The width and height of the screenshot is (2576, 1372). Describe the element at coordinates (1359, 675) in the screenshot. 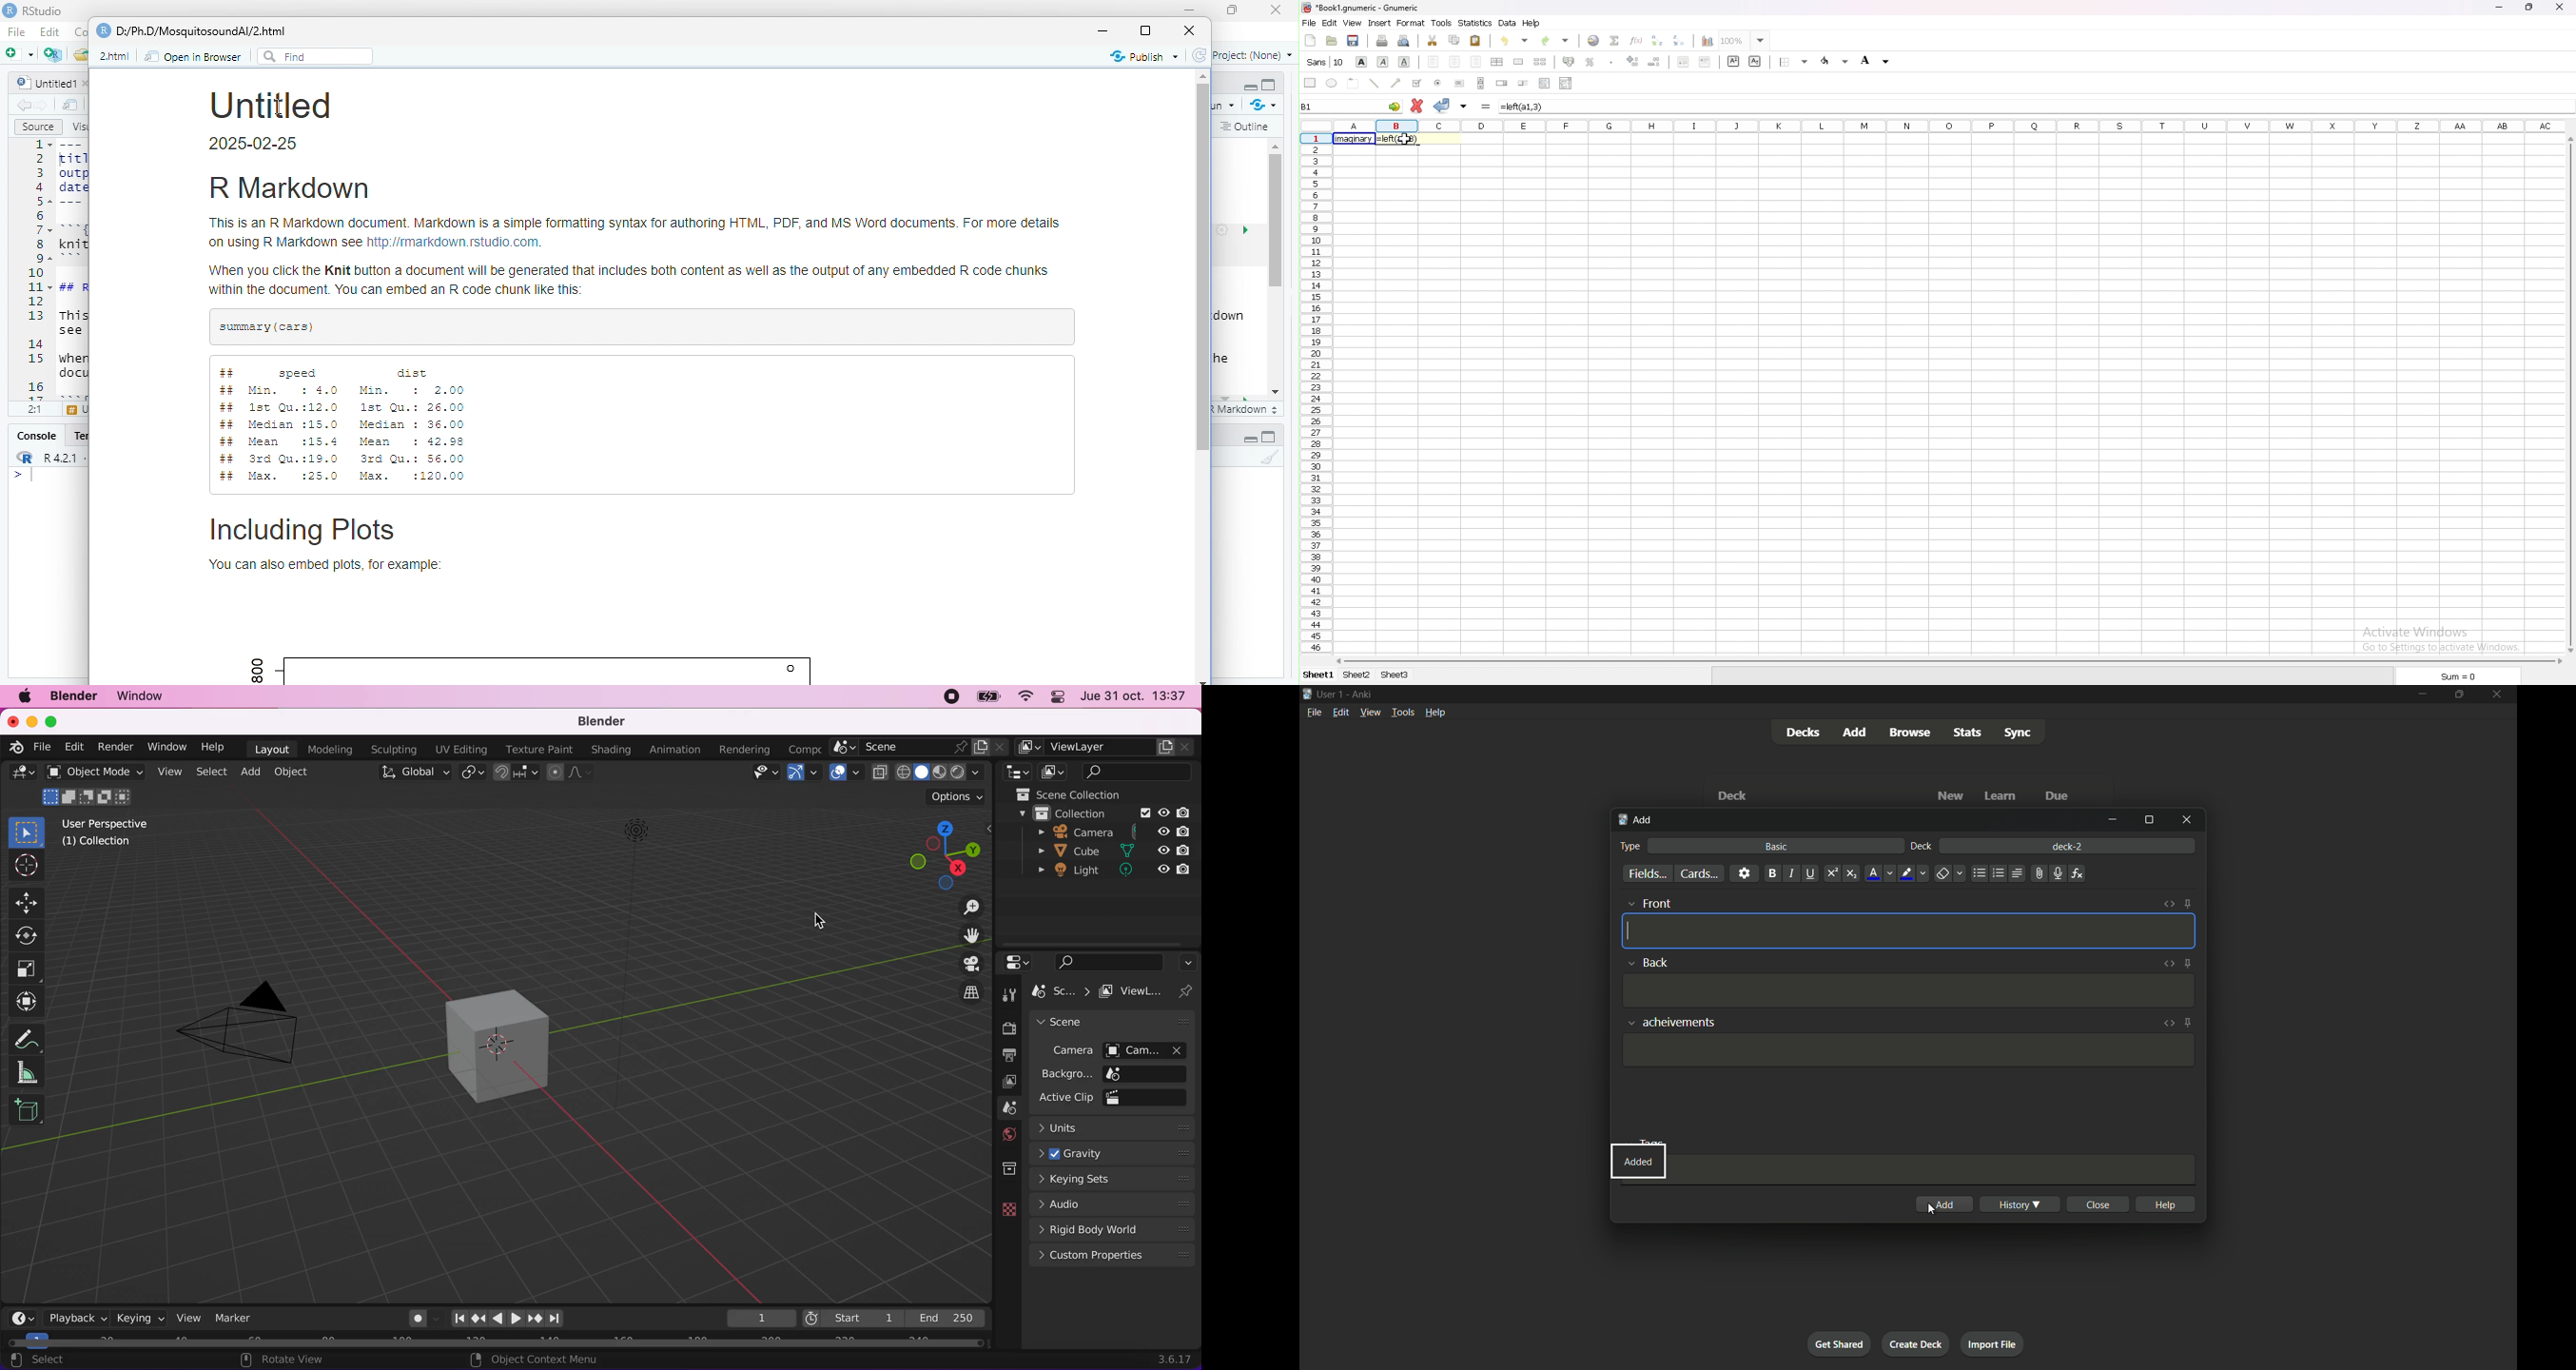

I see `sheet` at that location.